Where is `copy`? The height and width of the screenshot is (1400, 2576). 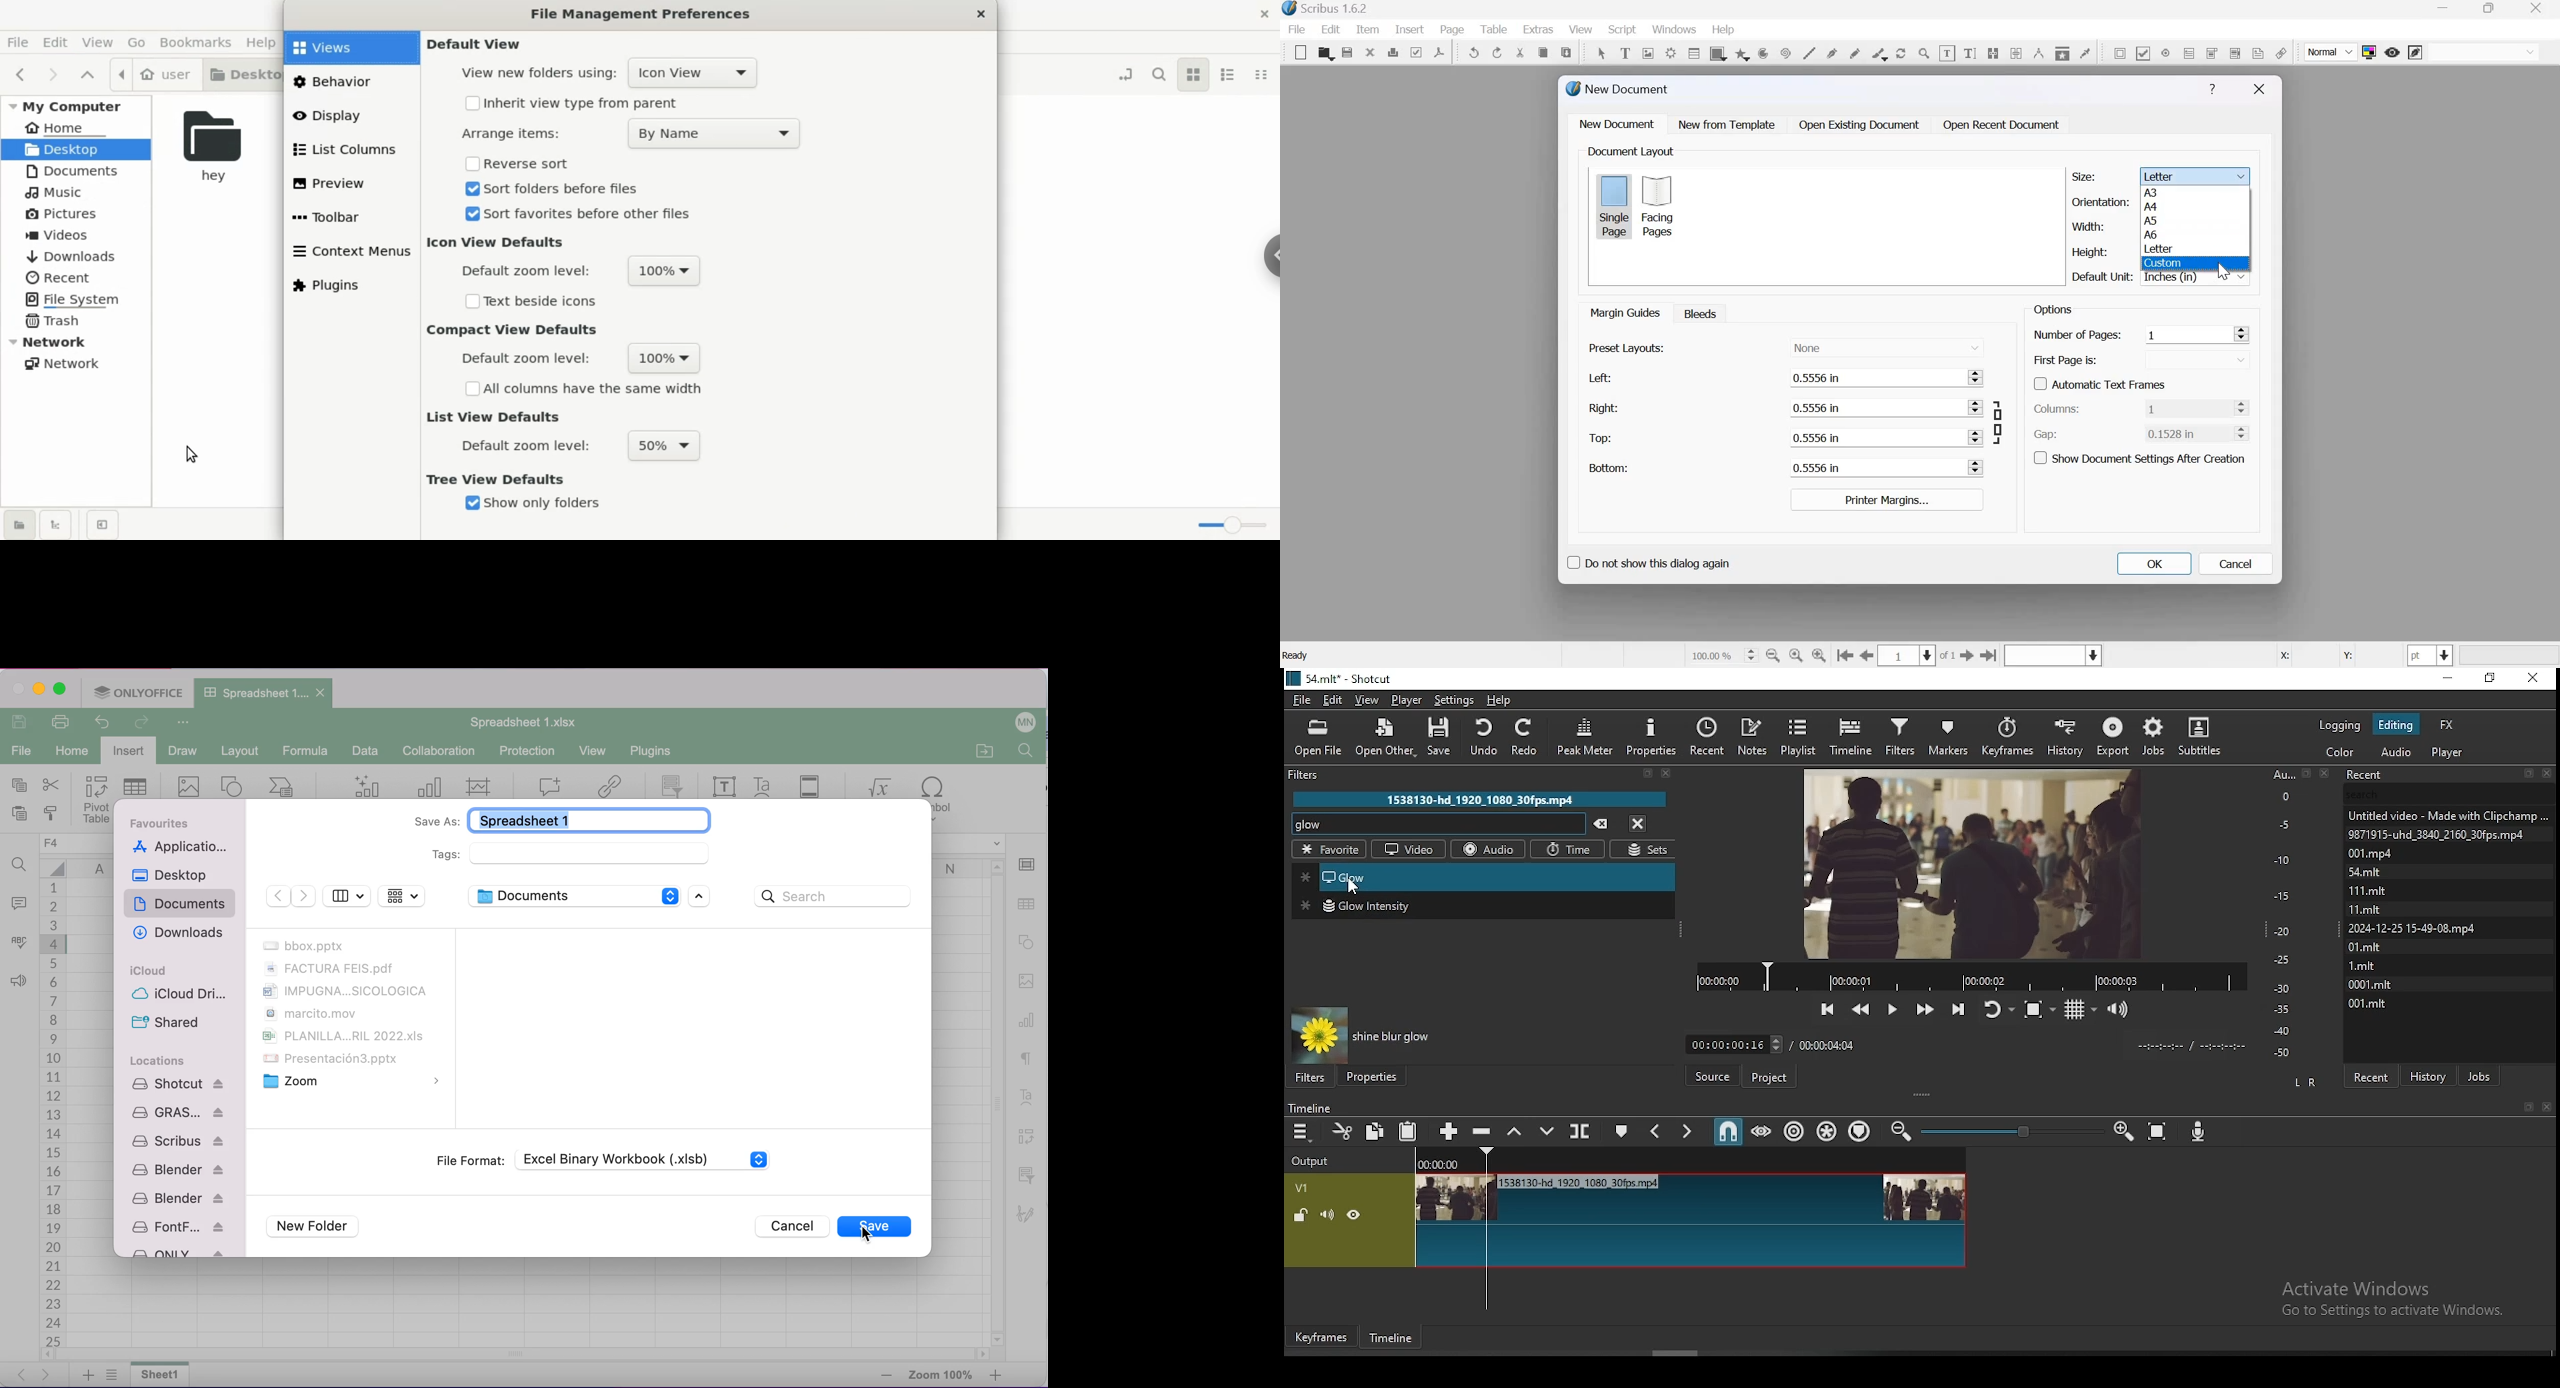 copy is located at coordinates (1375, 1130).